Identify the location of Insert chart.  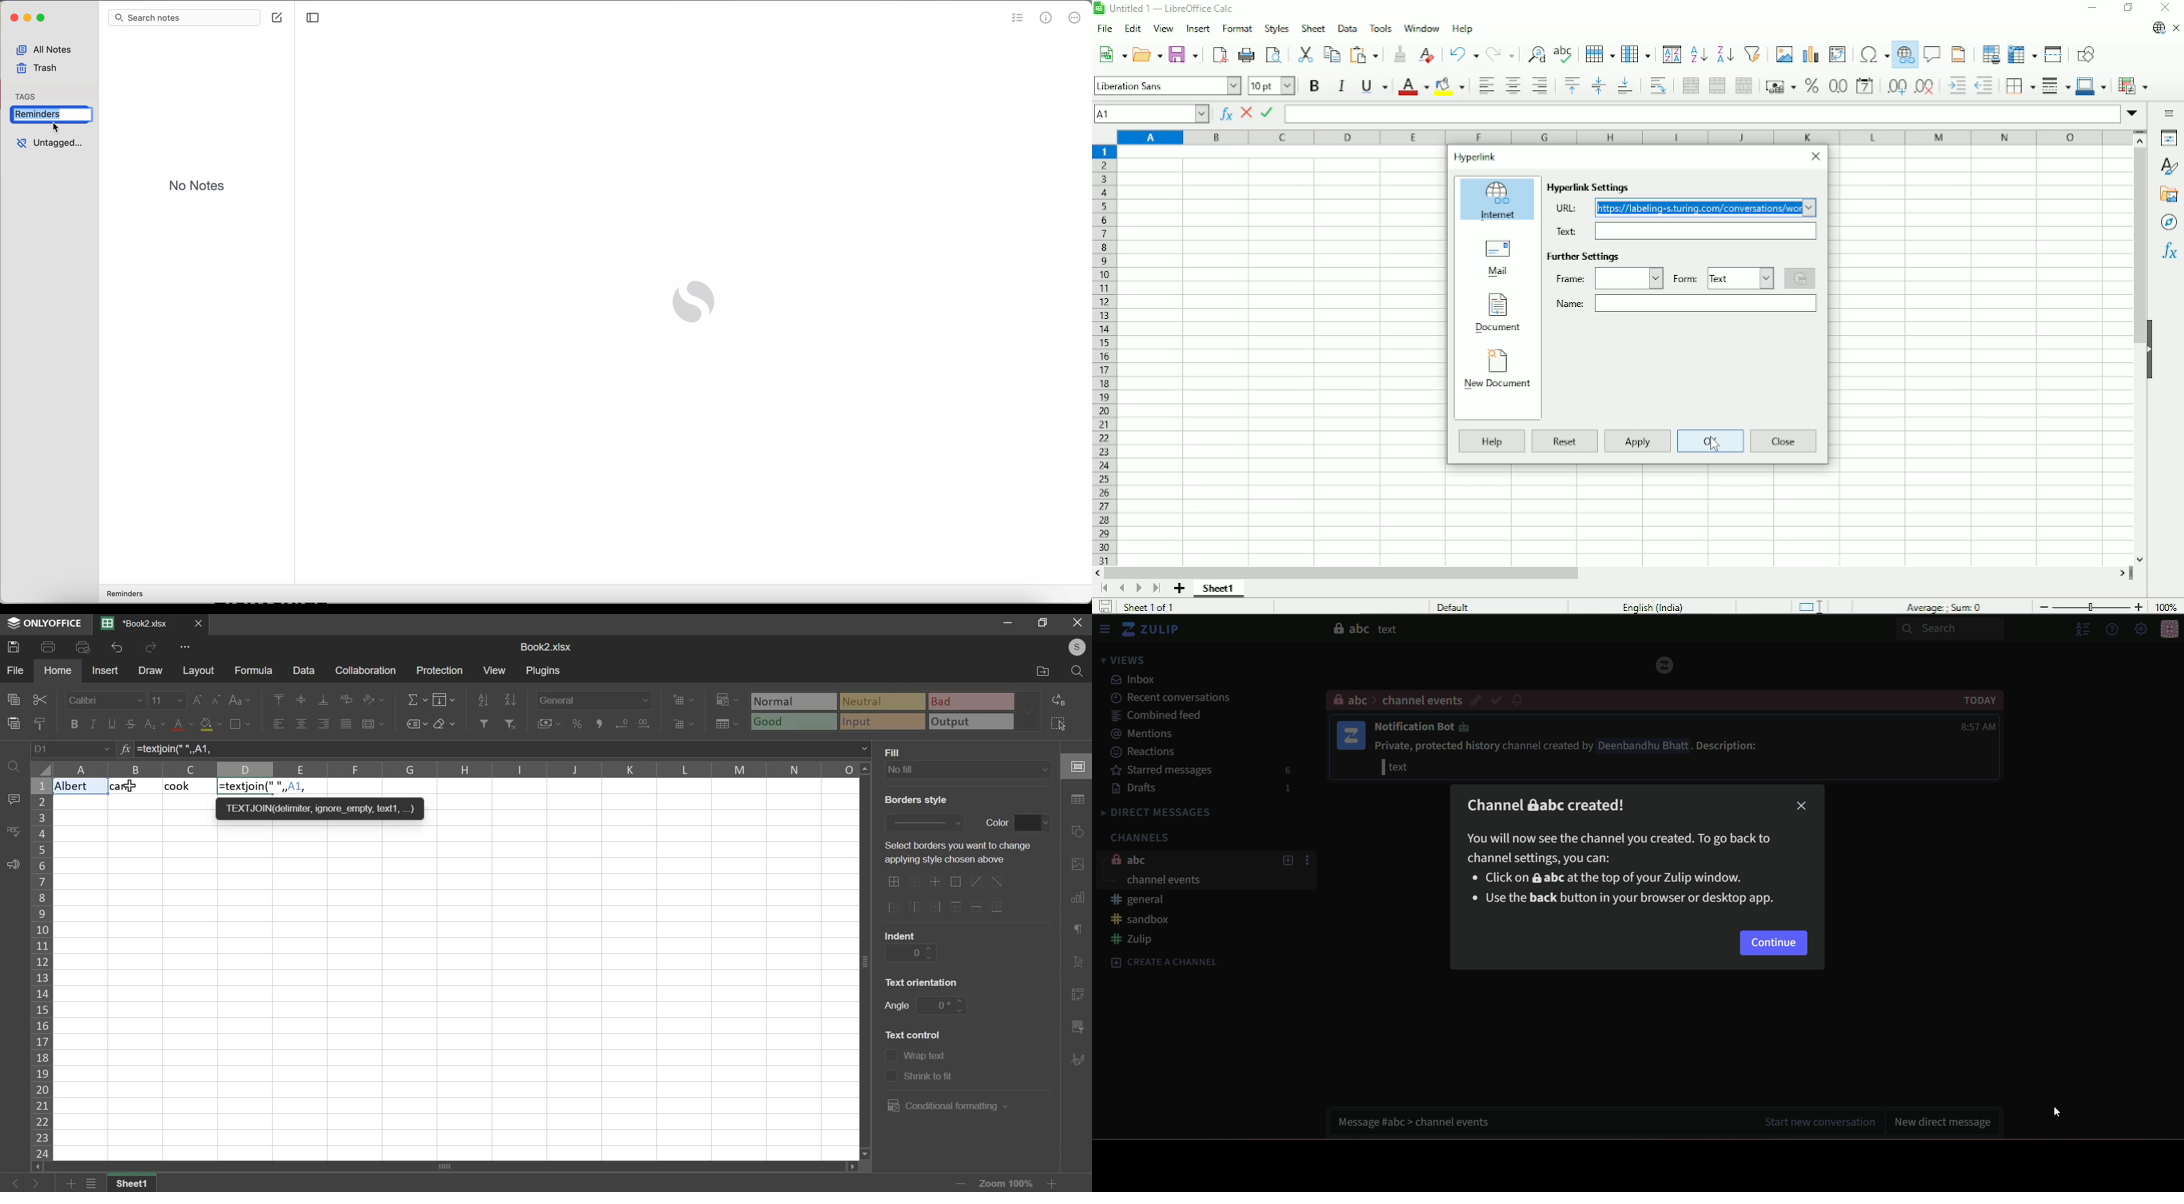
(1810, 54).